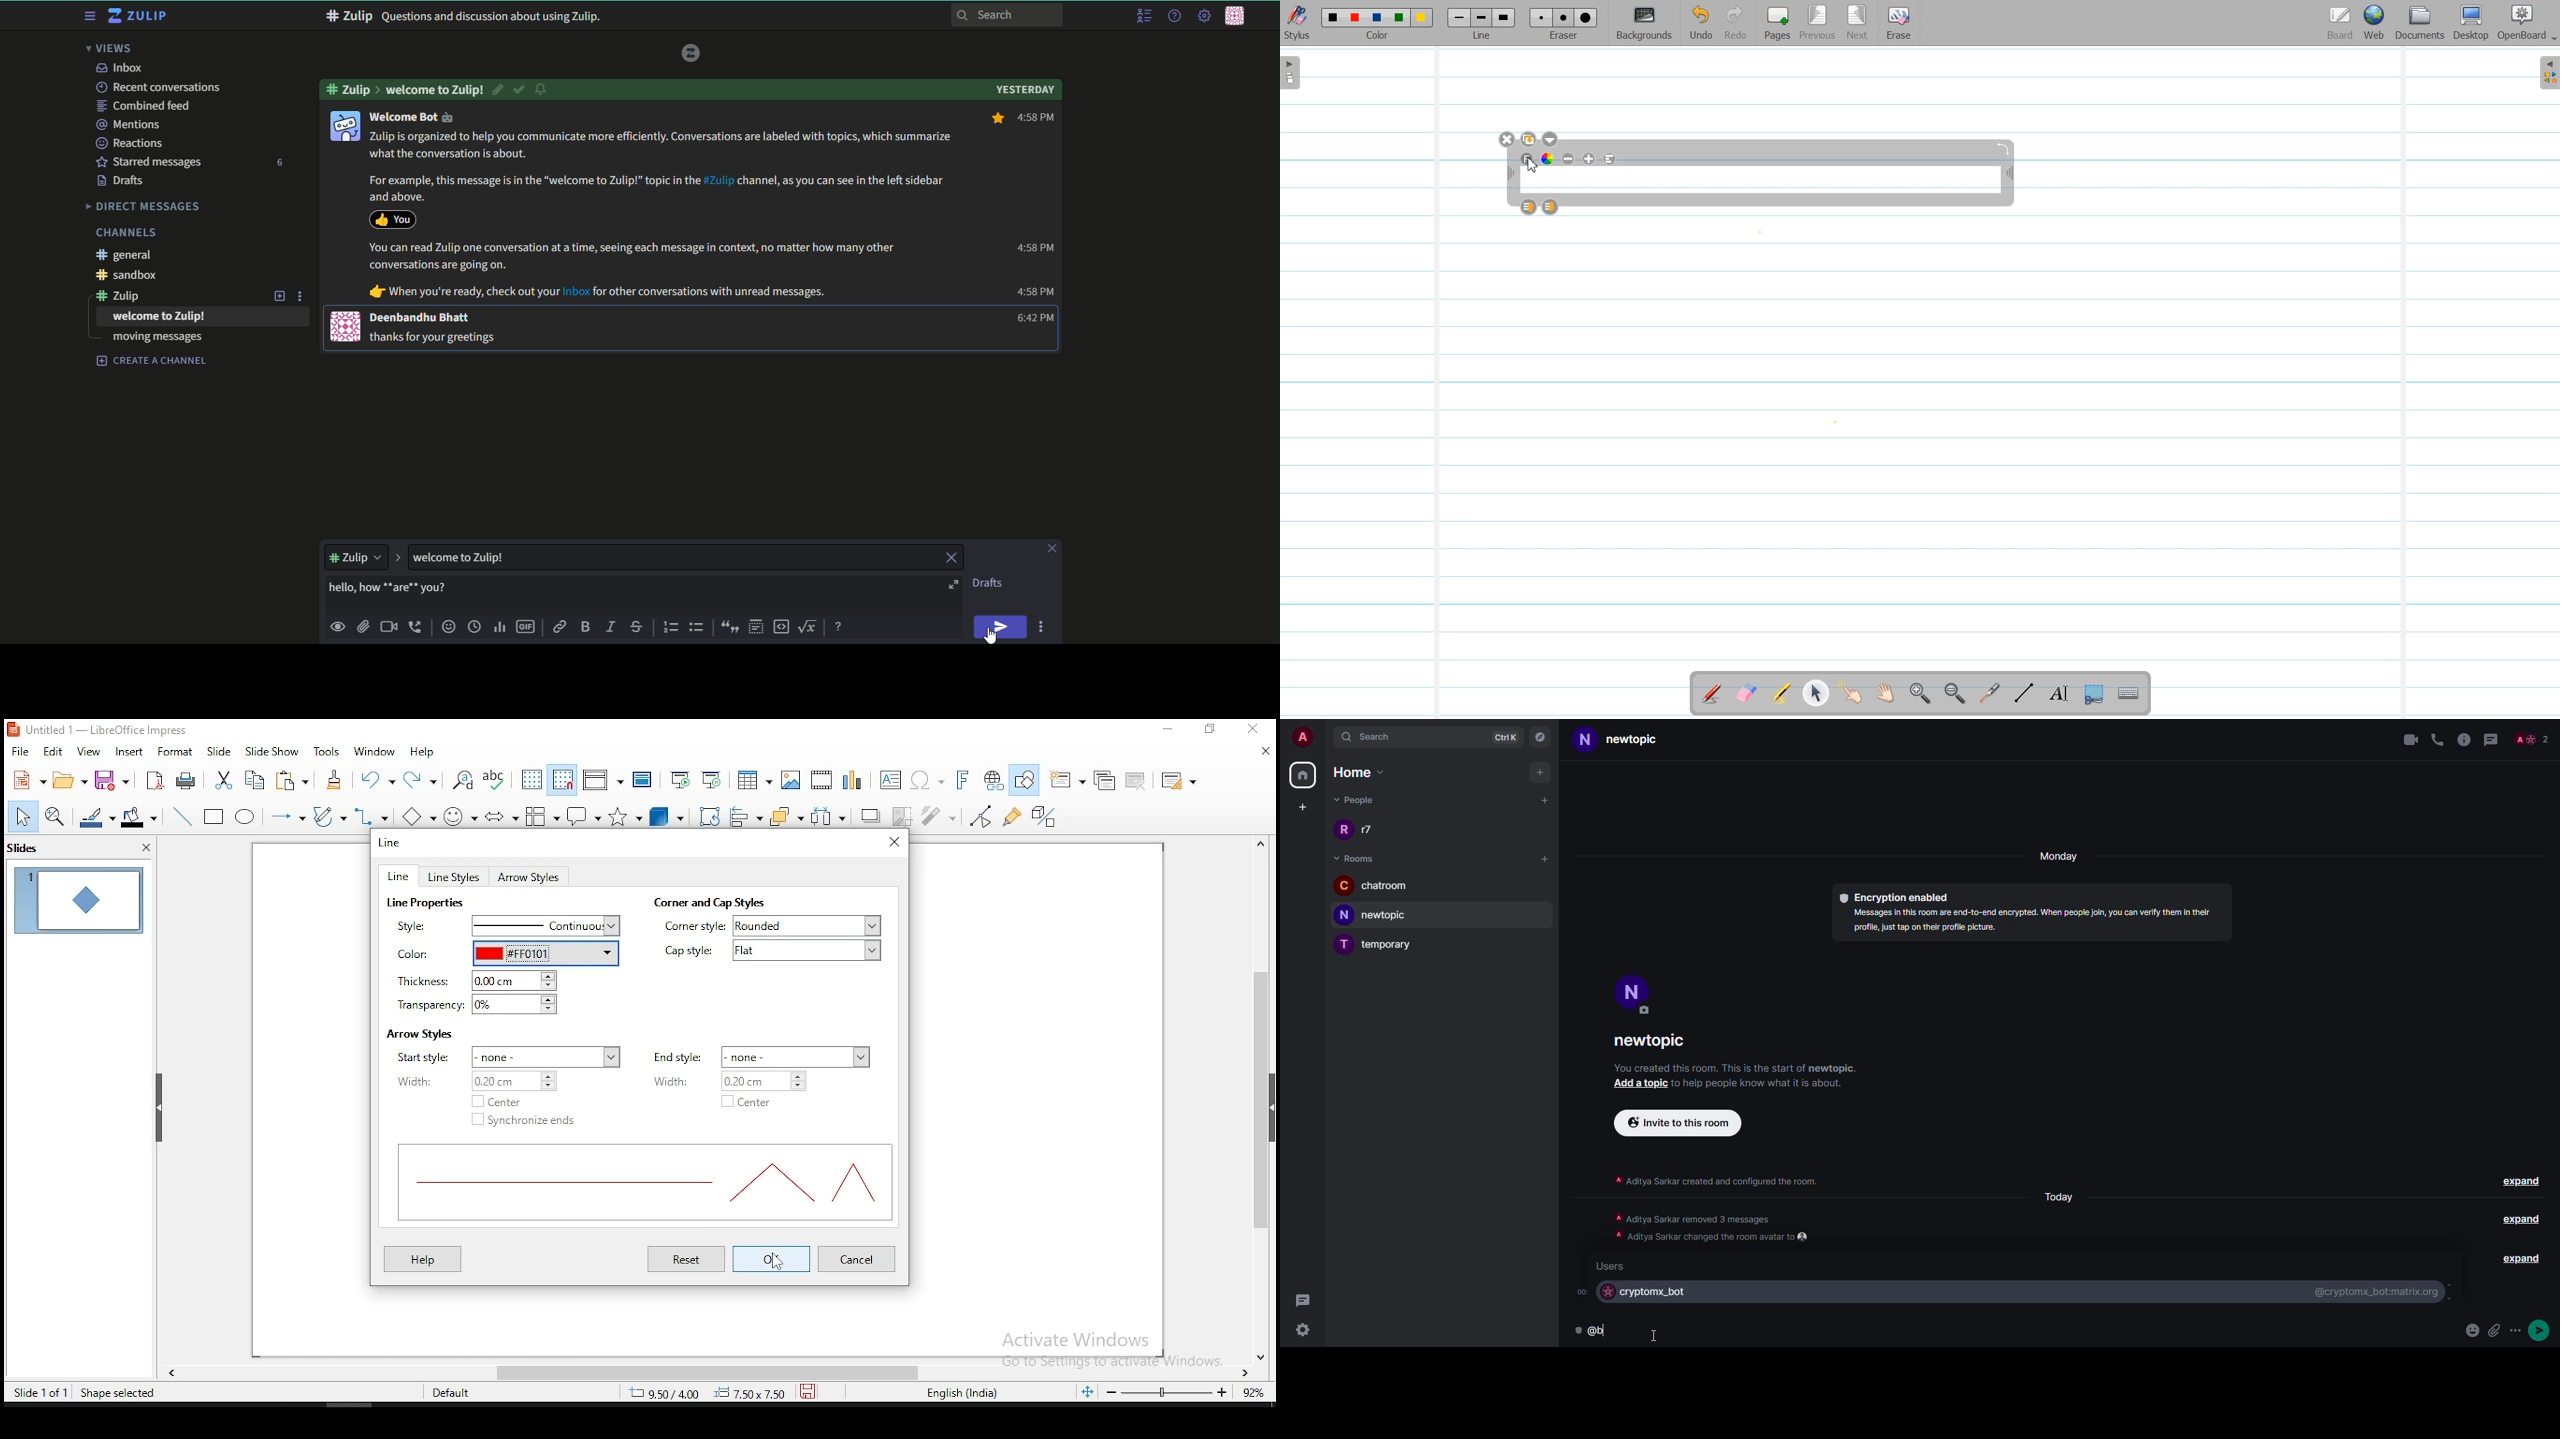  What do you see at coordinates (1202, 16) in the screenshot?
I see `main menu` at bounding box center [1202, 16].